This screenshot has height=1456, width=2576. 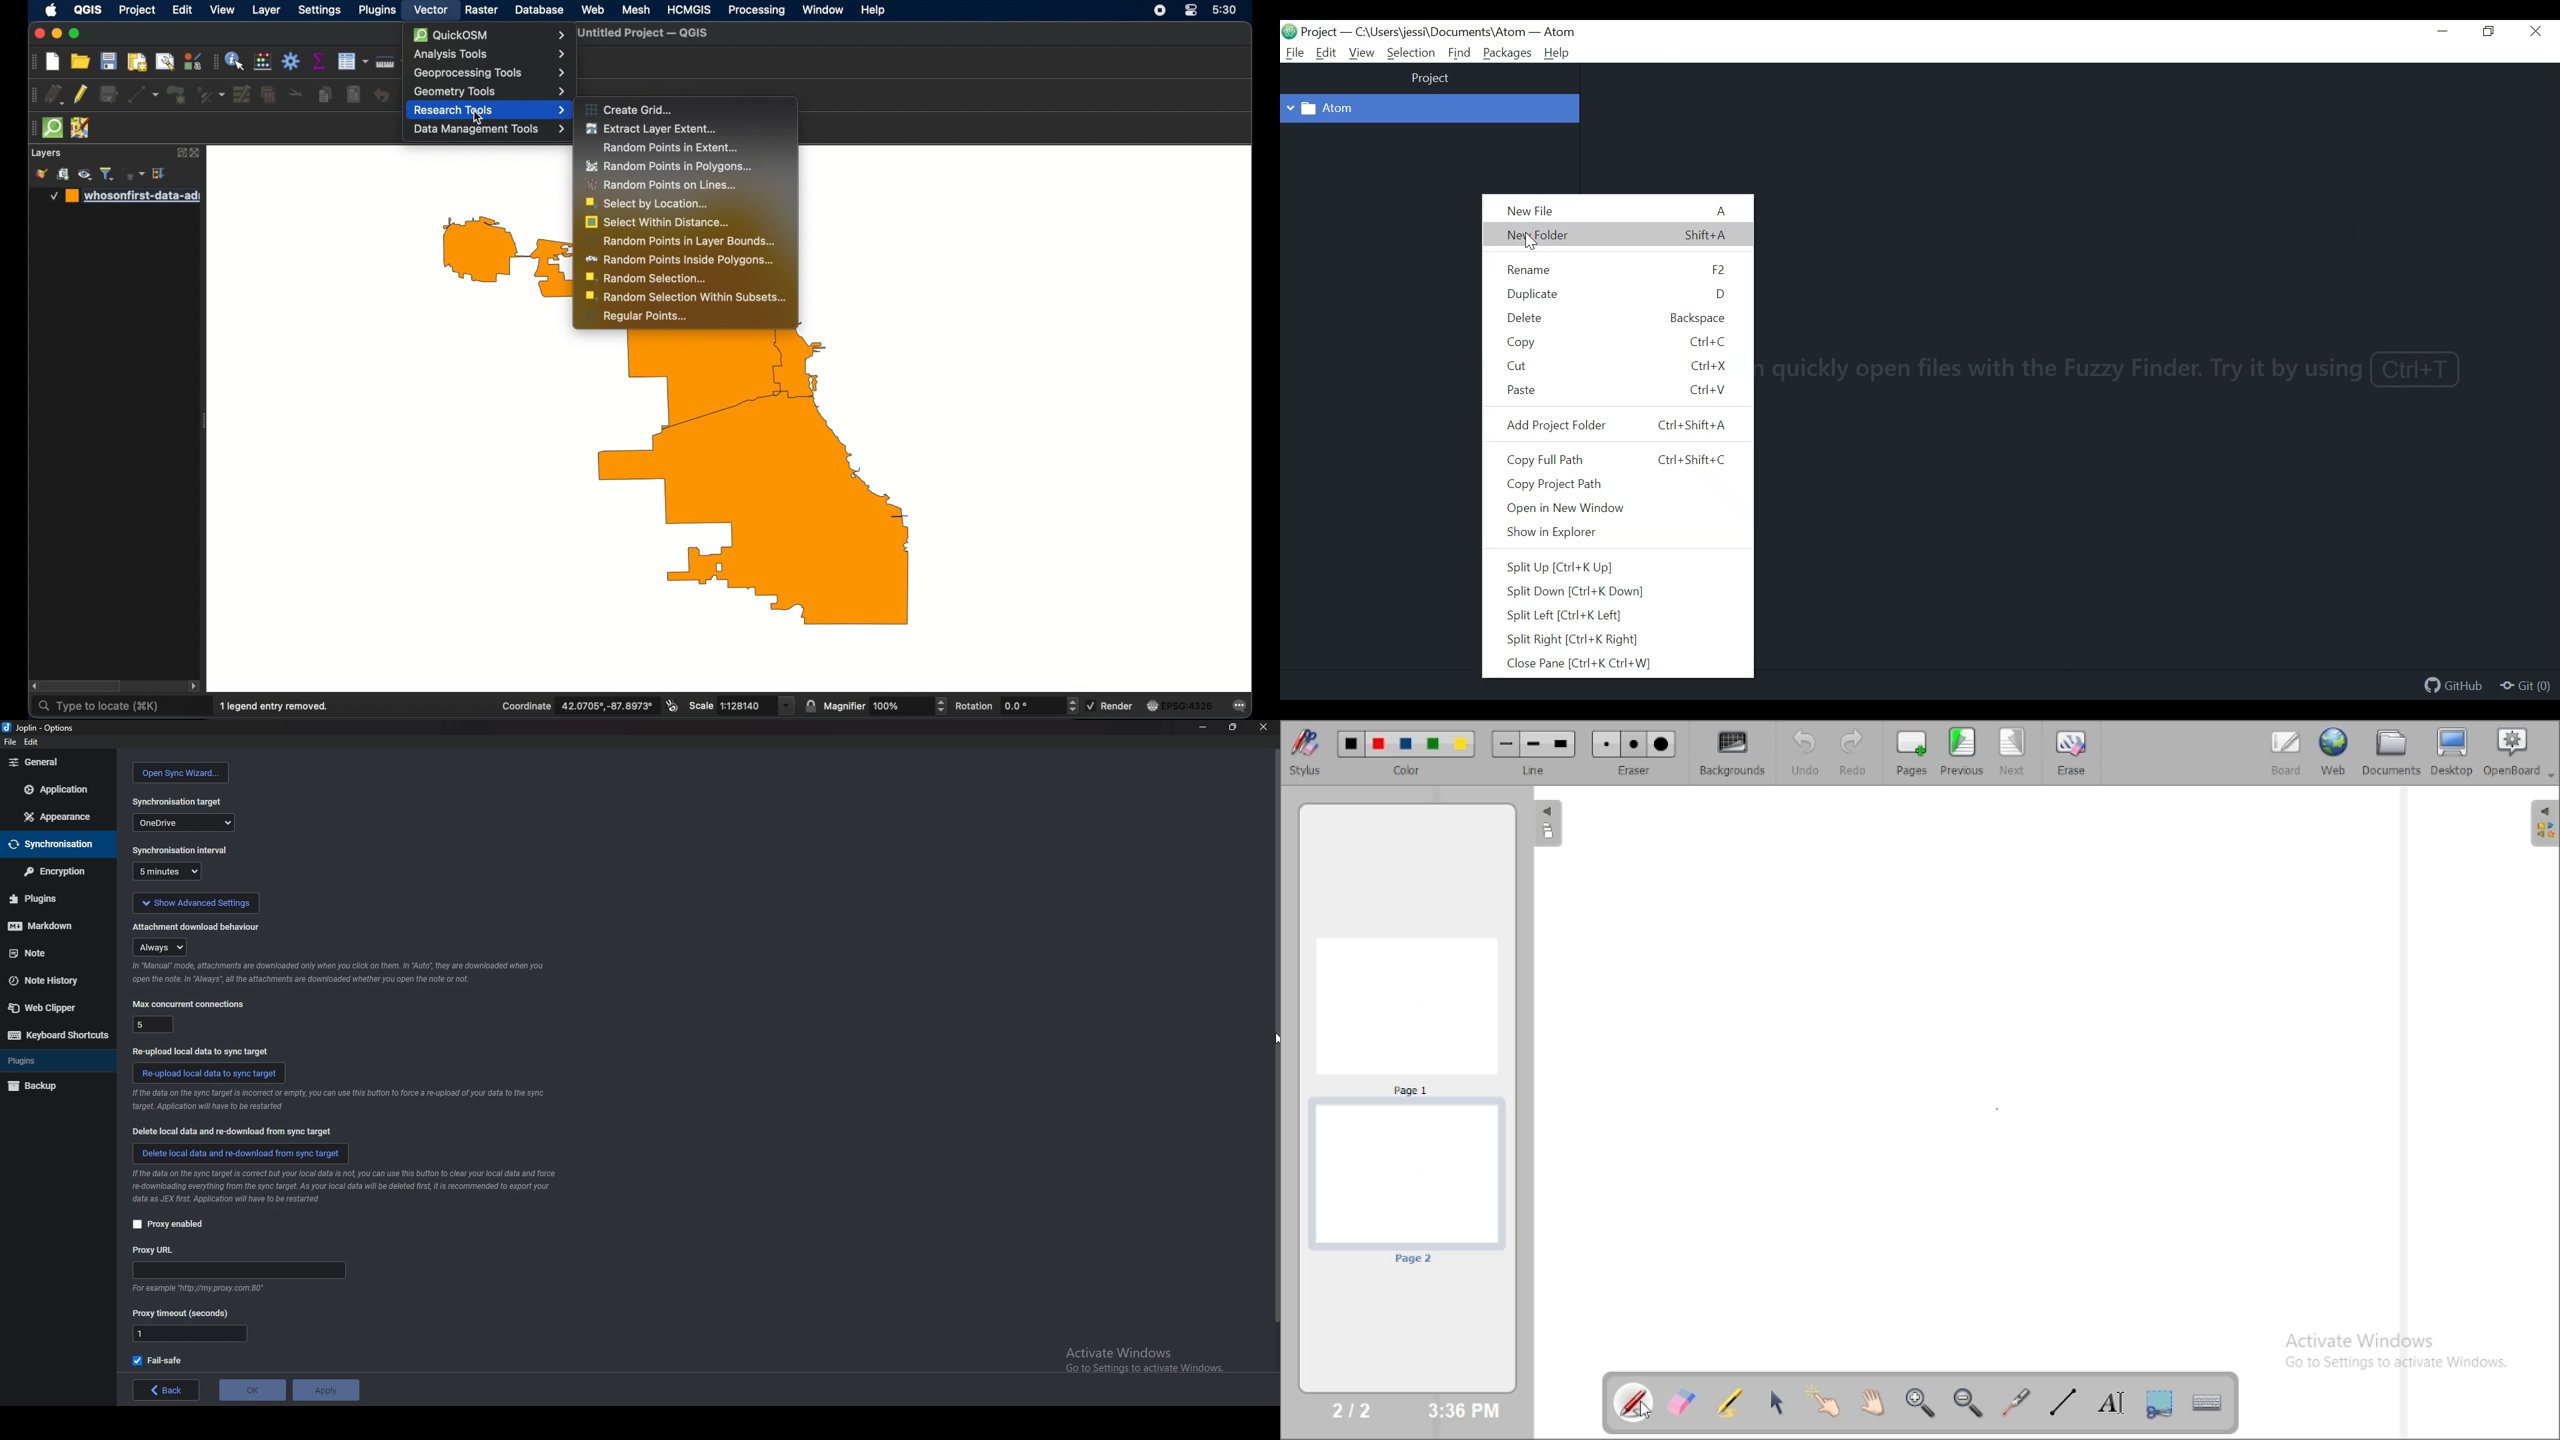 I want to click on Copy Full Path, so click(x=1545, y=459).